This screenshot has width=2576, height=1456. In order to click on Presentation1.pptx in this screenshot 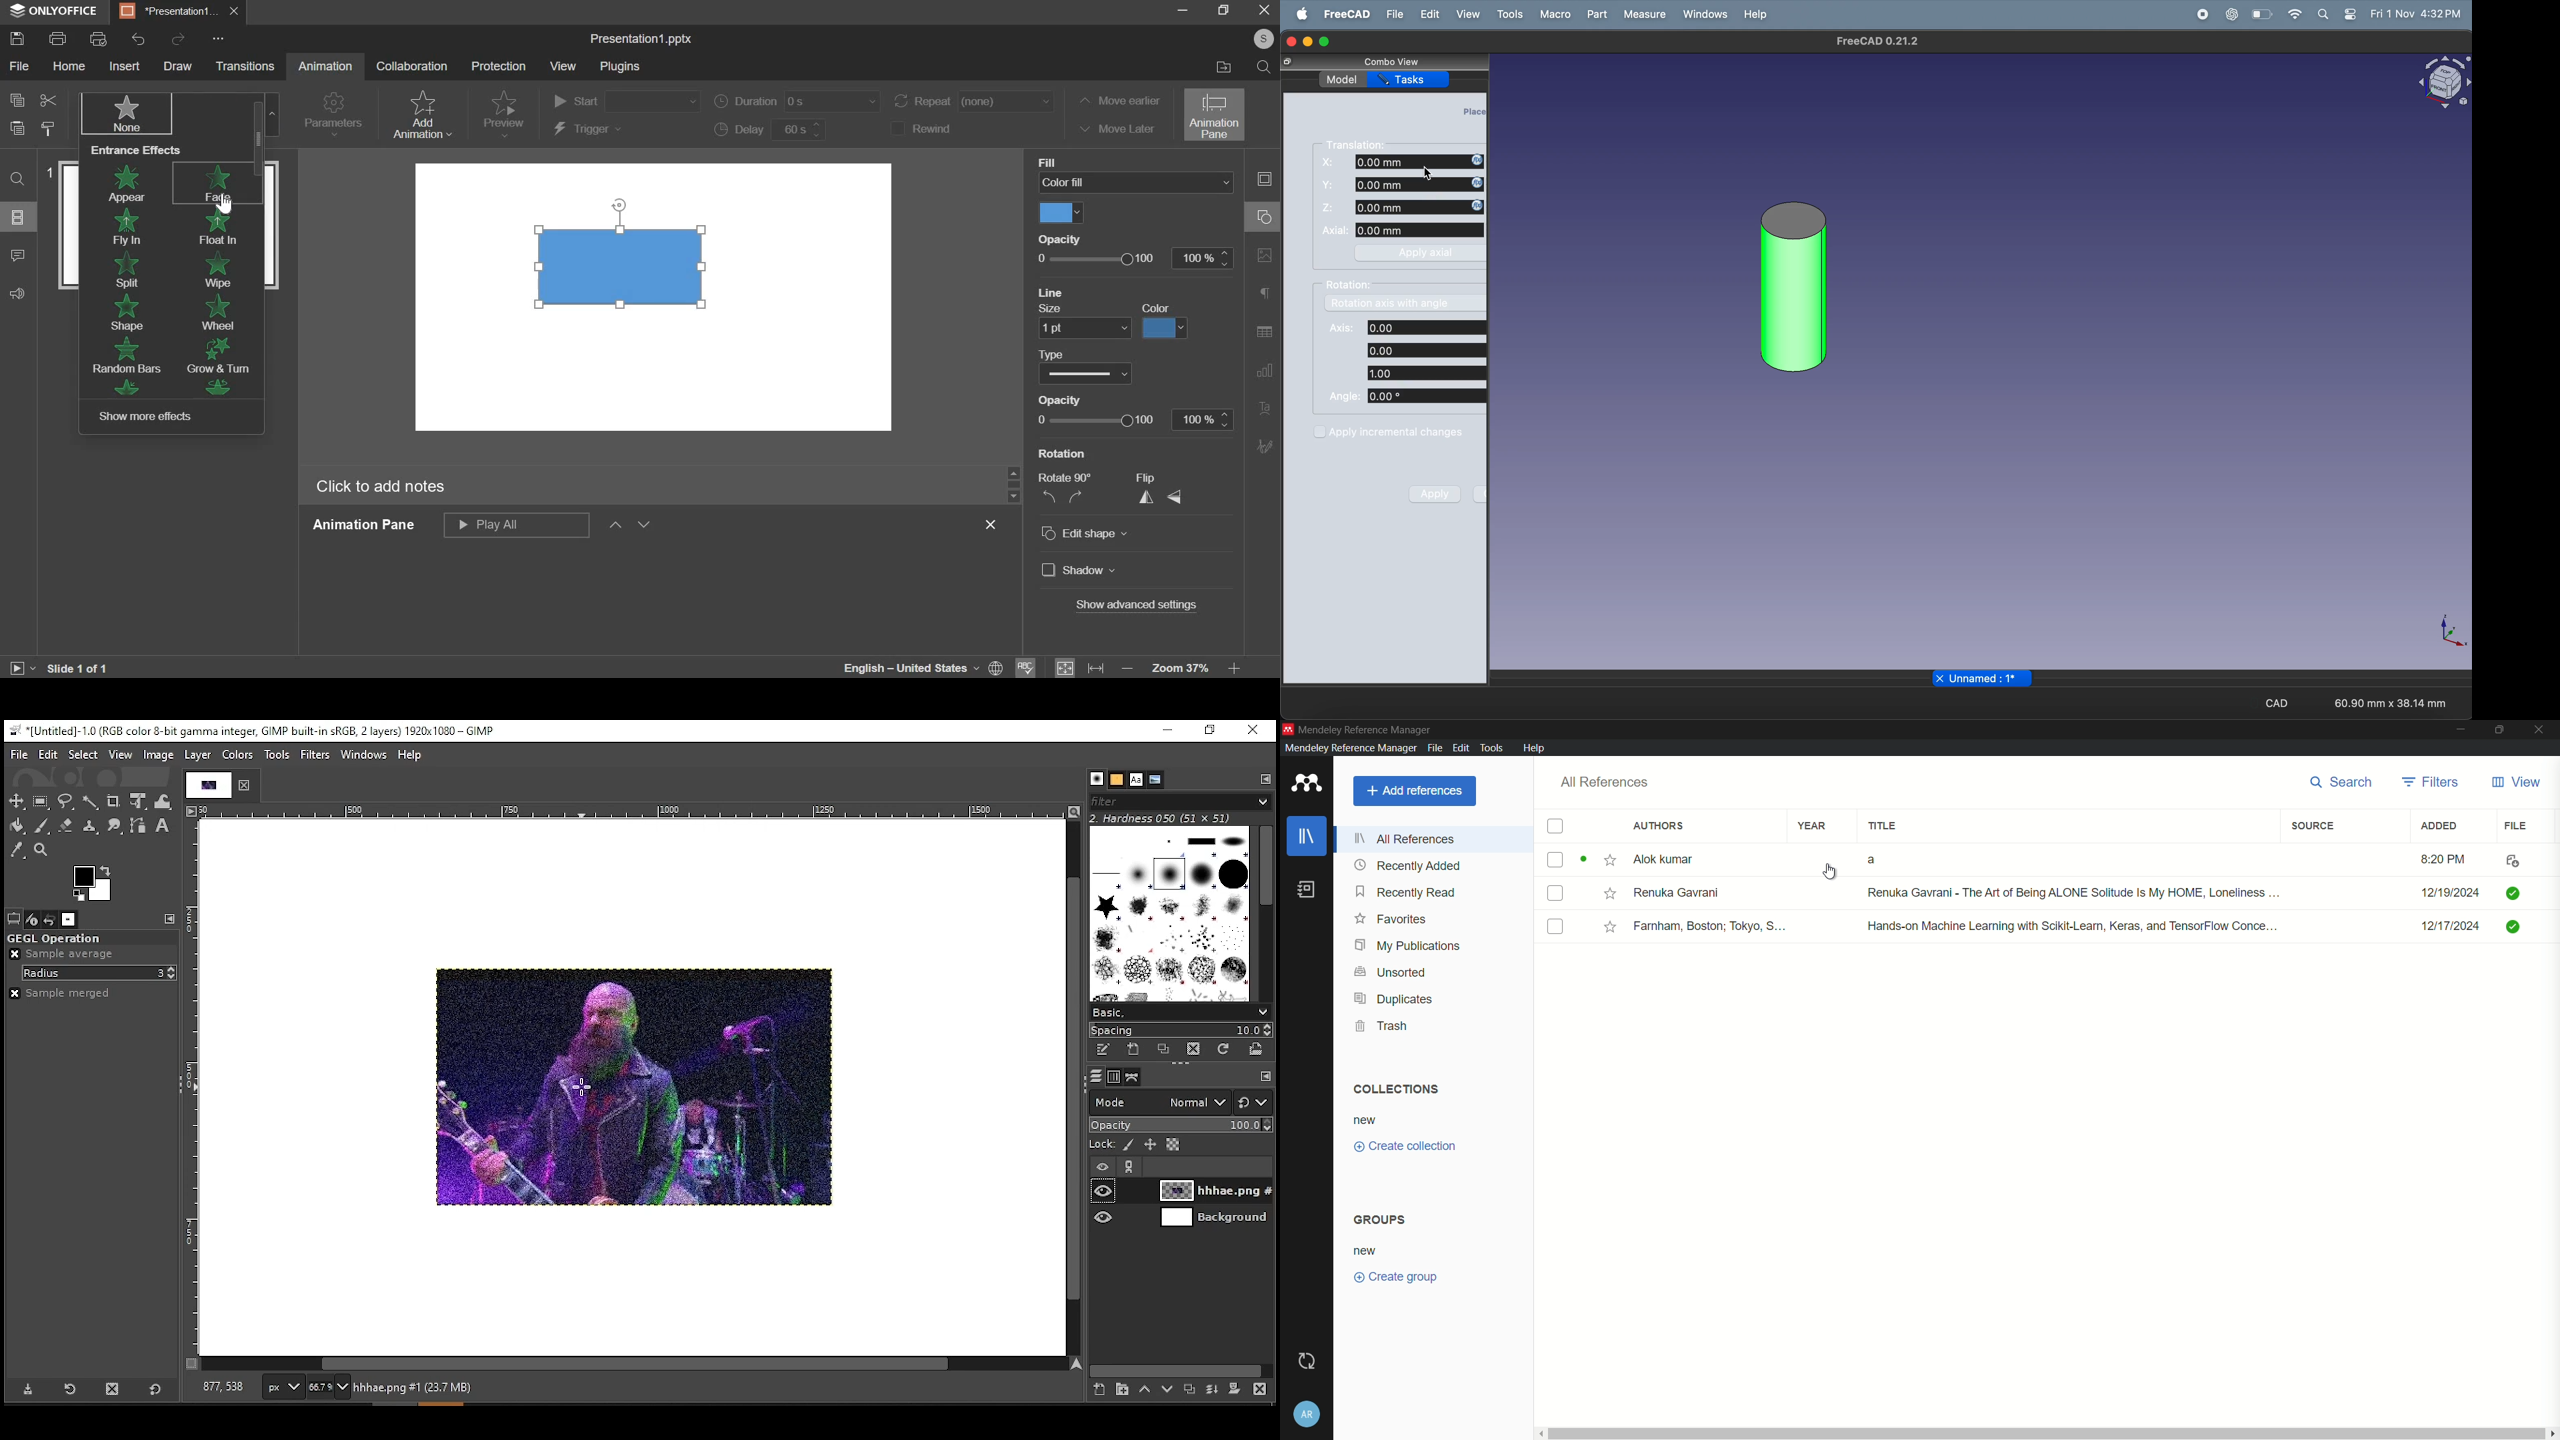, I will do `click(645, 38)`.